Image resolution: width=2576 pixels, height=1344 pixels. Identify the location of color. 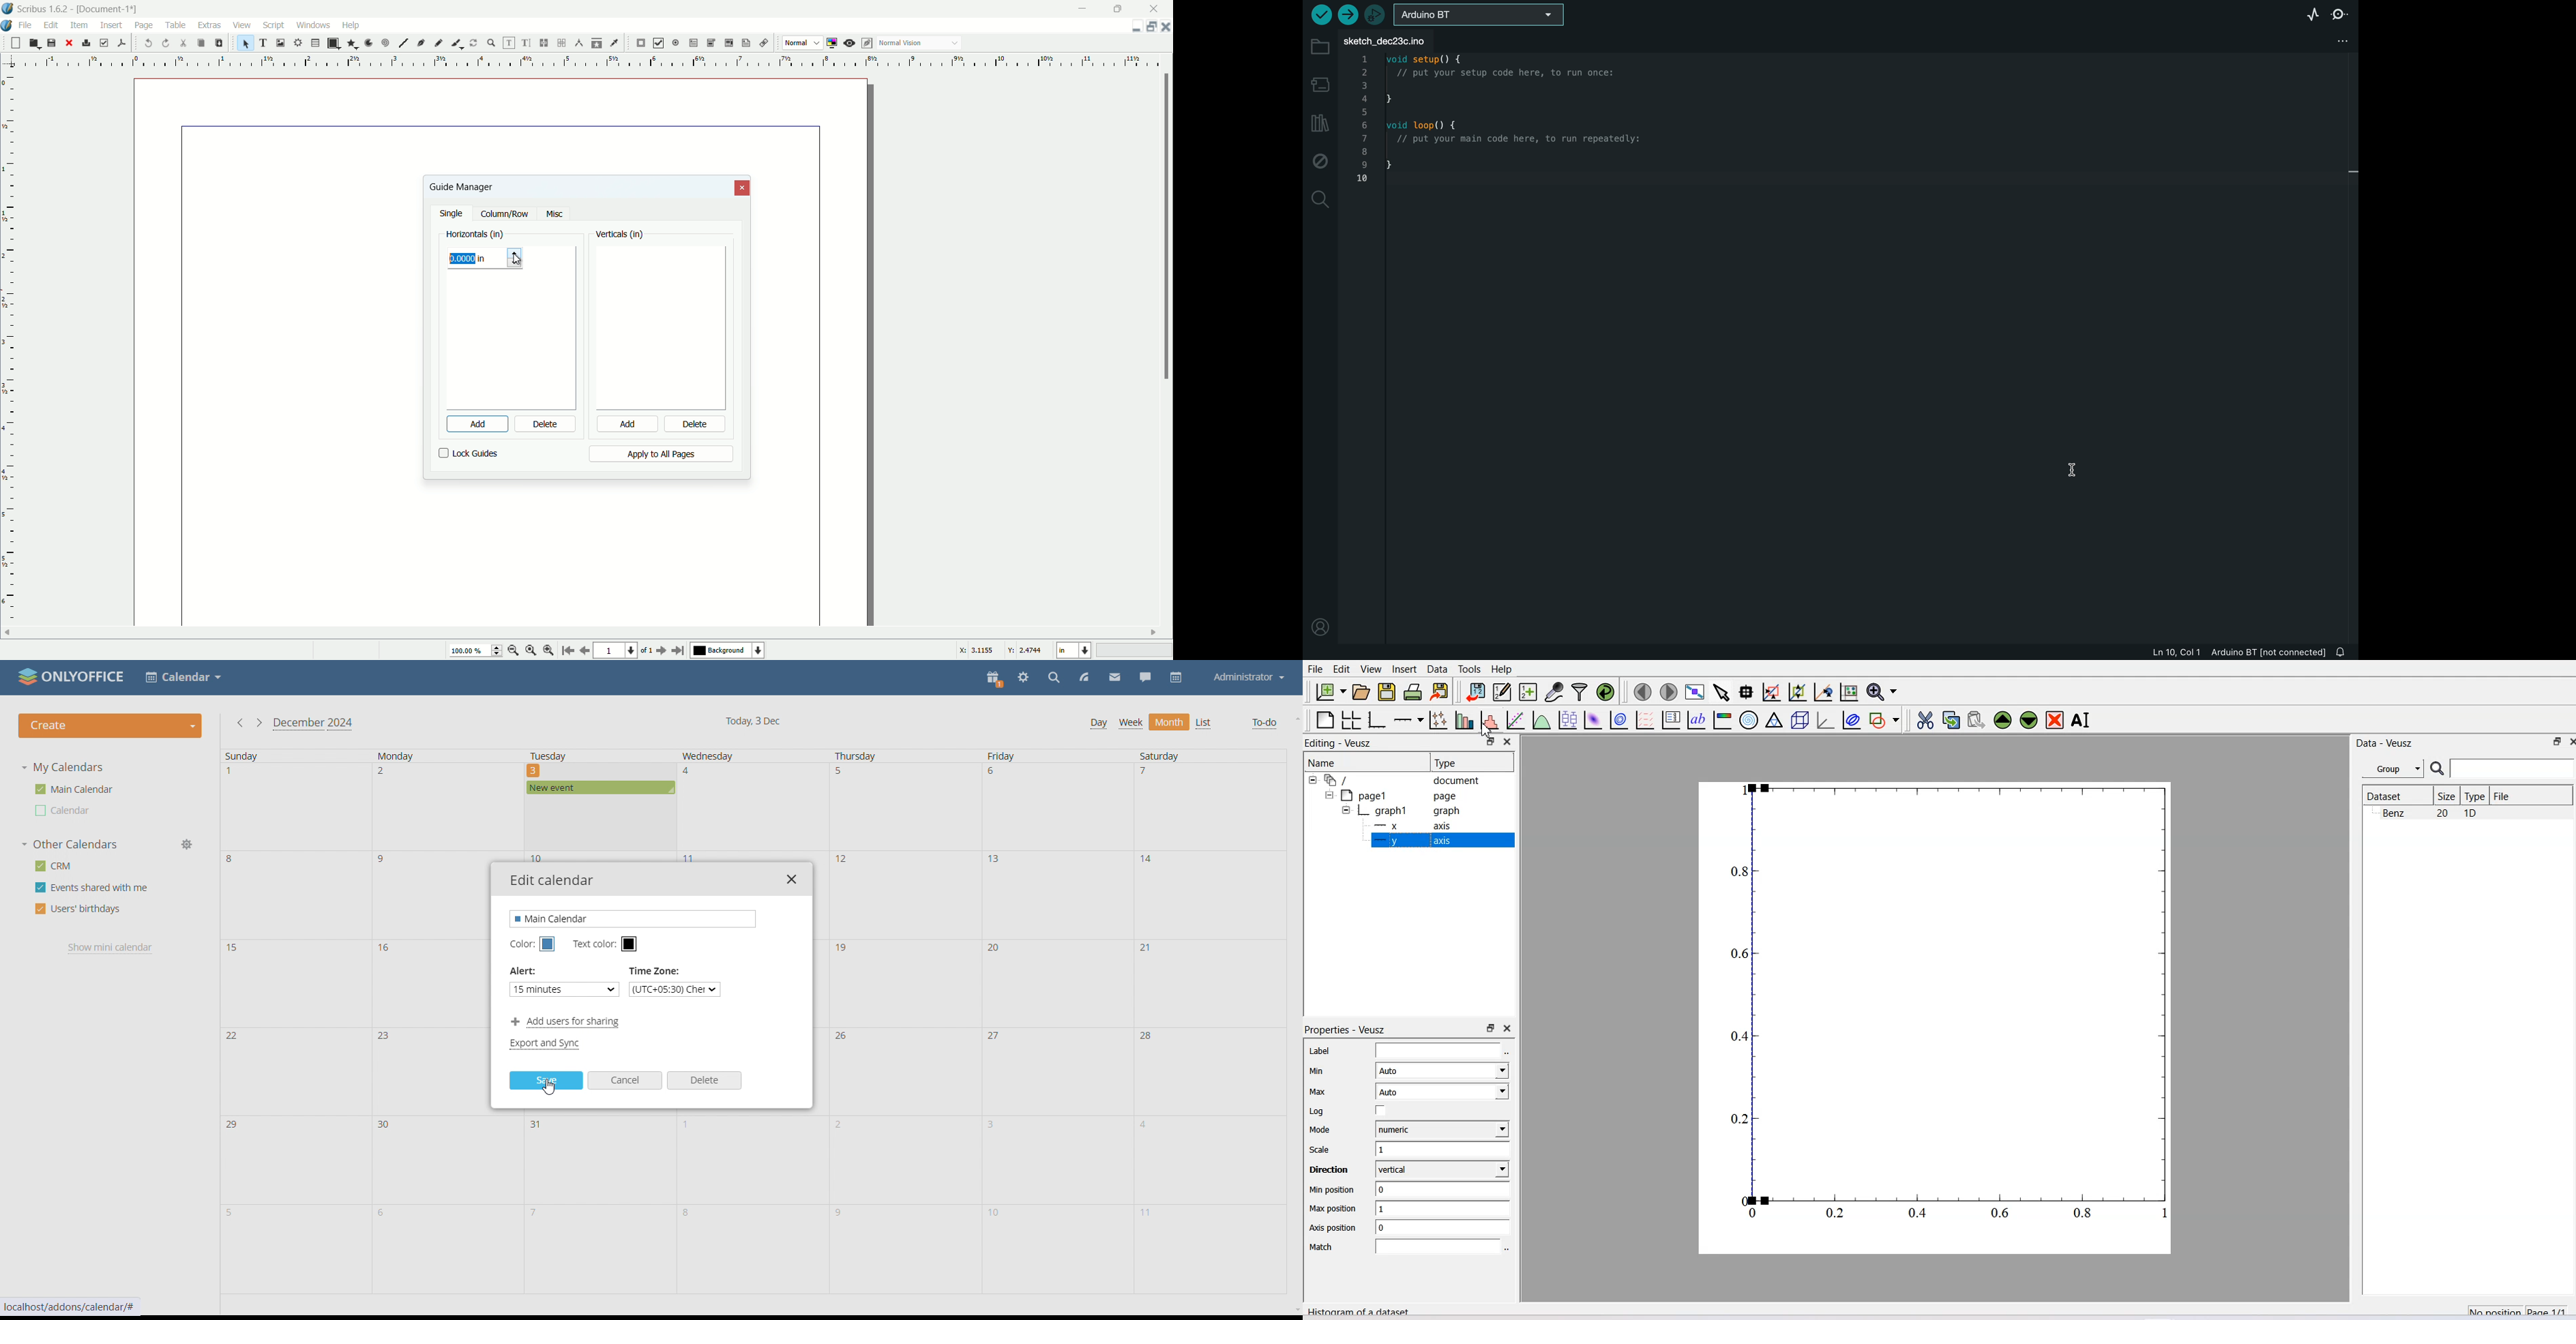
(520, 945).